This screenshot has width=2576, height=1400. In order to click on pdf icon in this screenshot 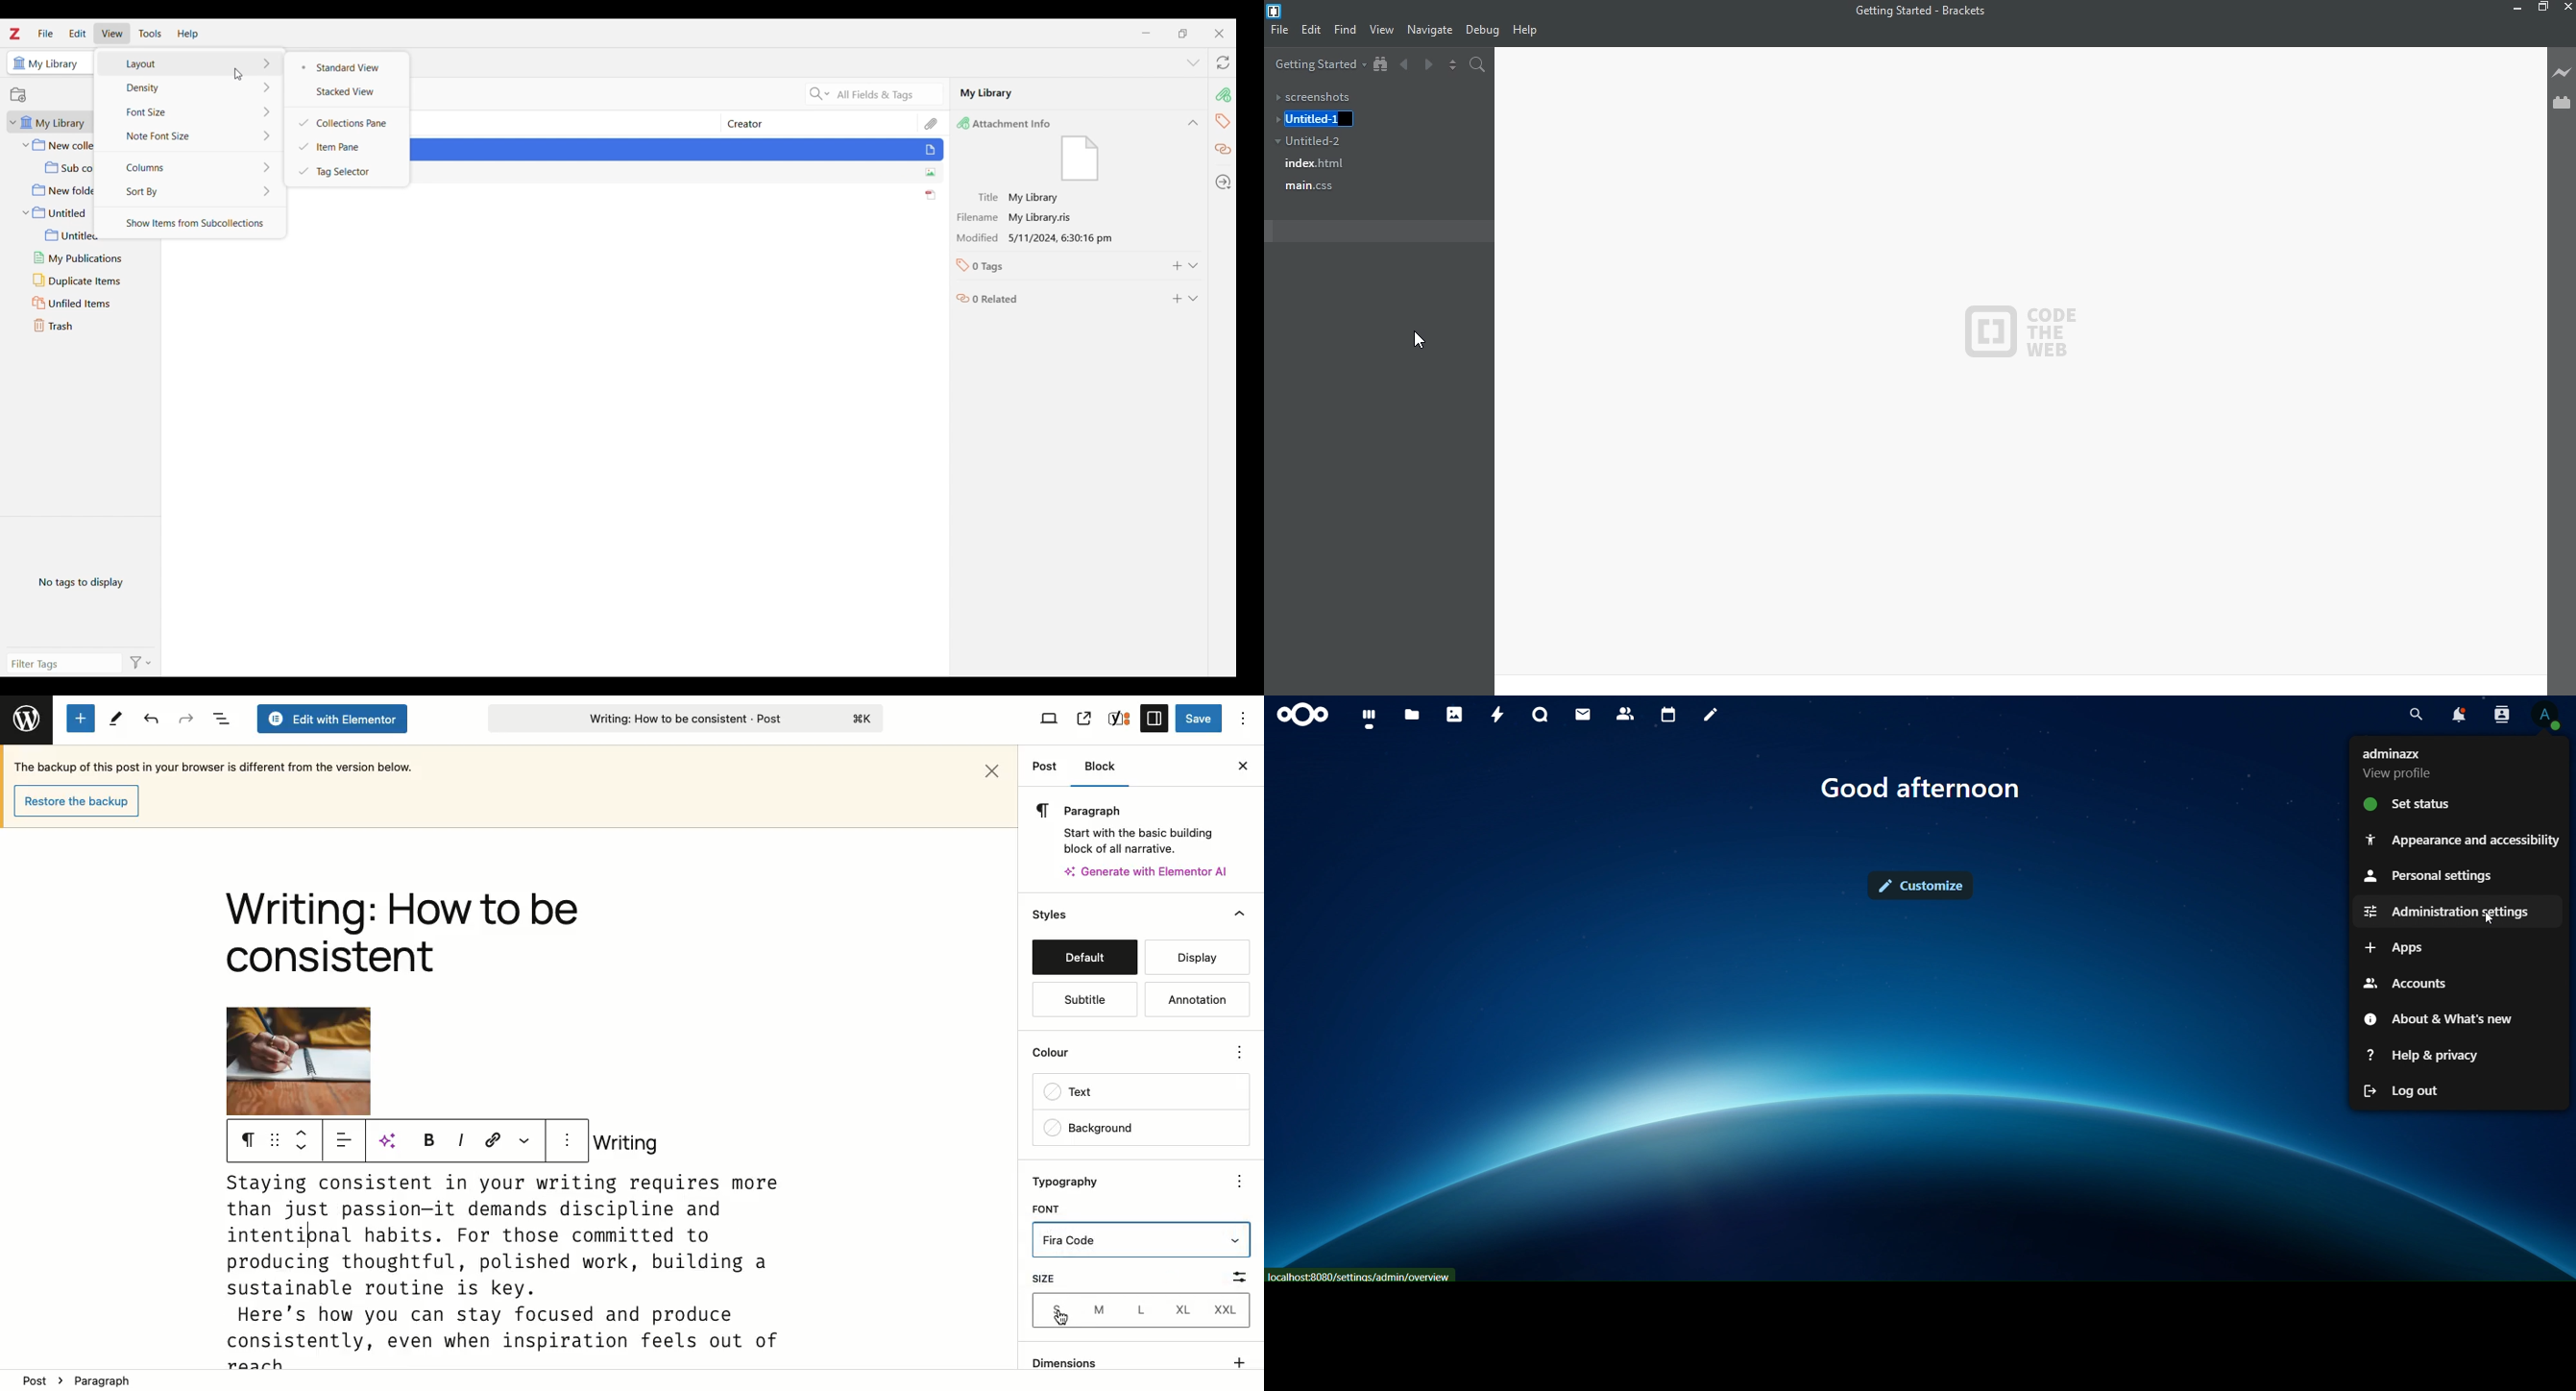, I will do `click(930, 195)`.